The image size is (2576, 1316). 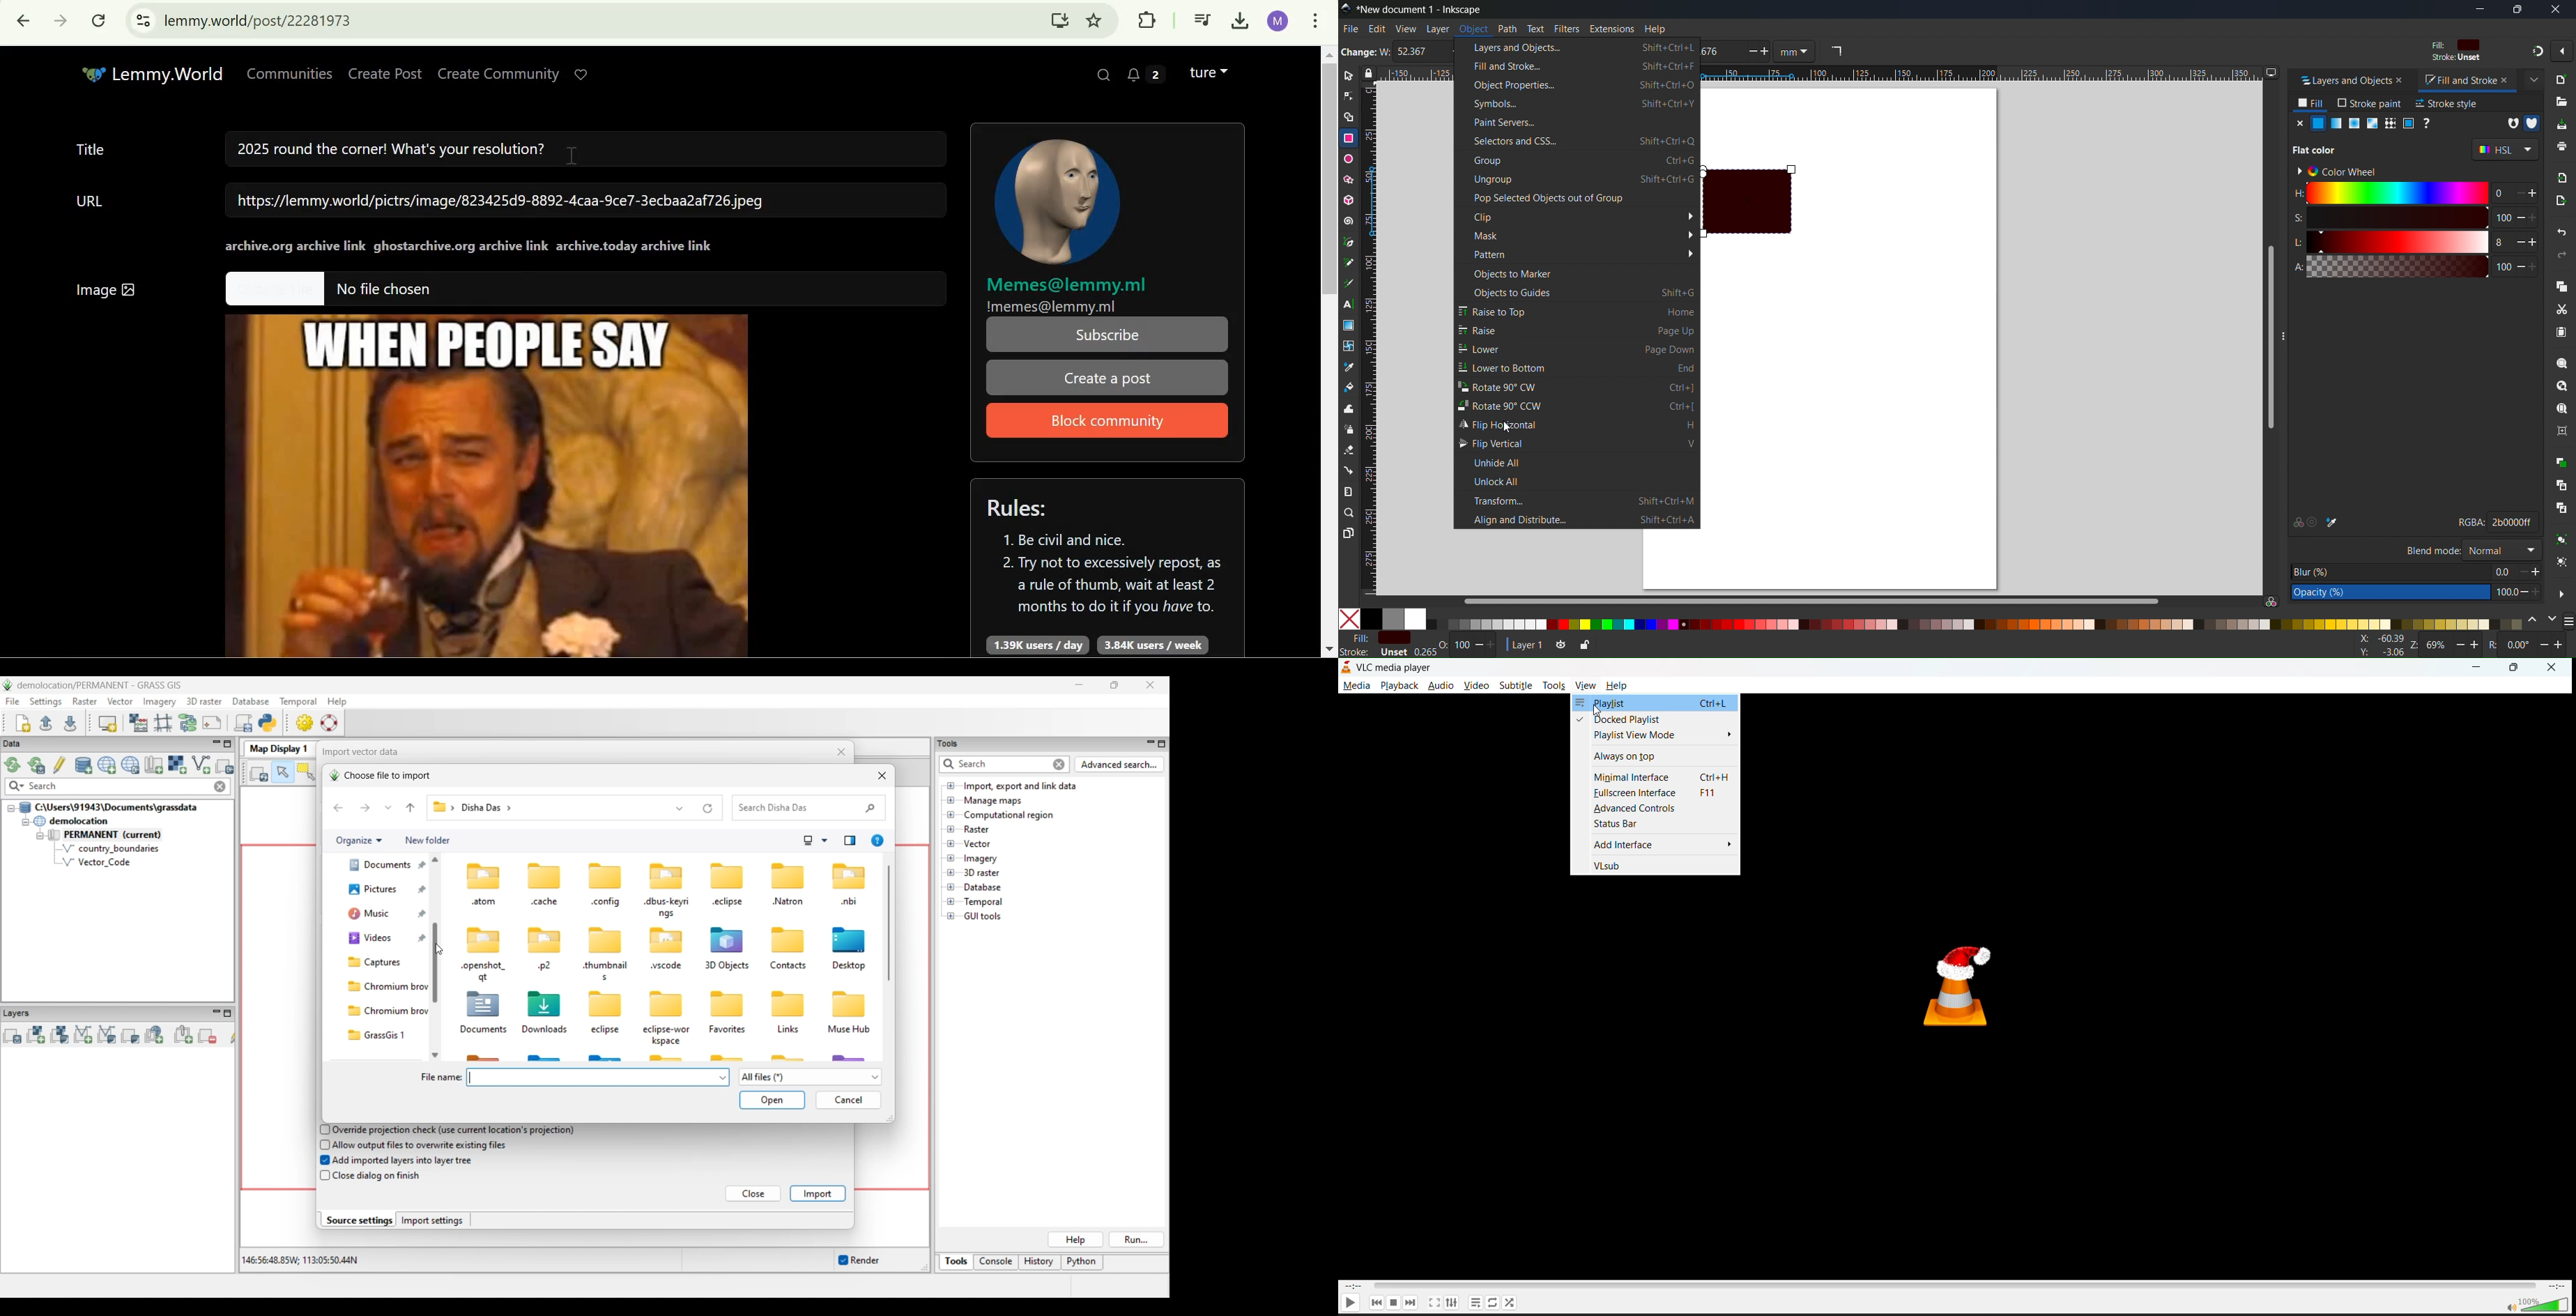 I want to click on Add web service layer, so click(x=154, y=1035).